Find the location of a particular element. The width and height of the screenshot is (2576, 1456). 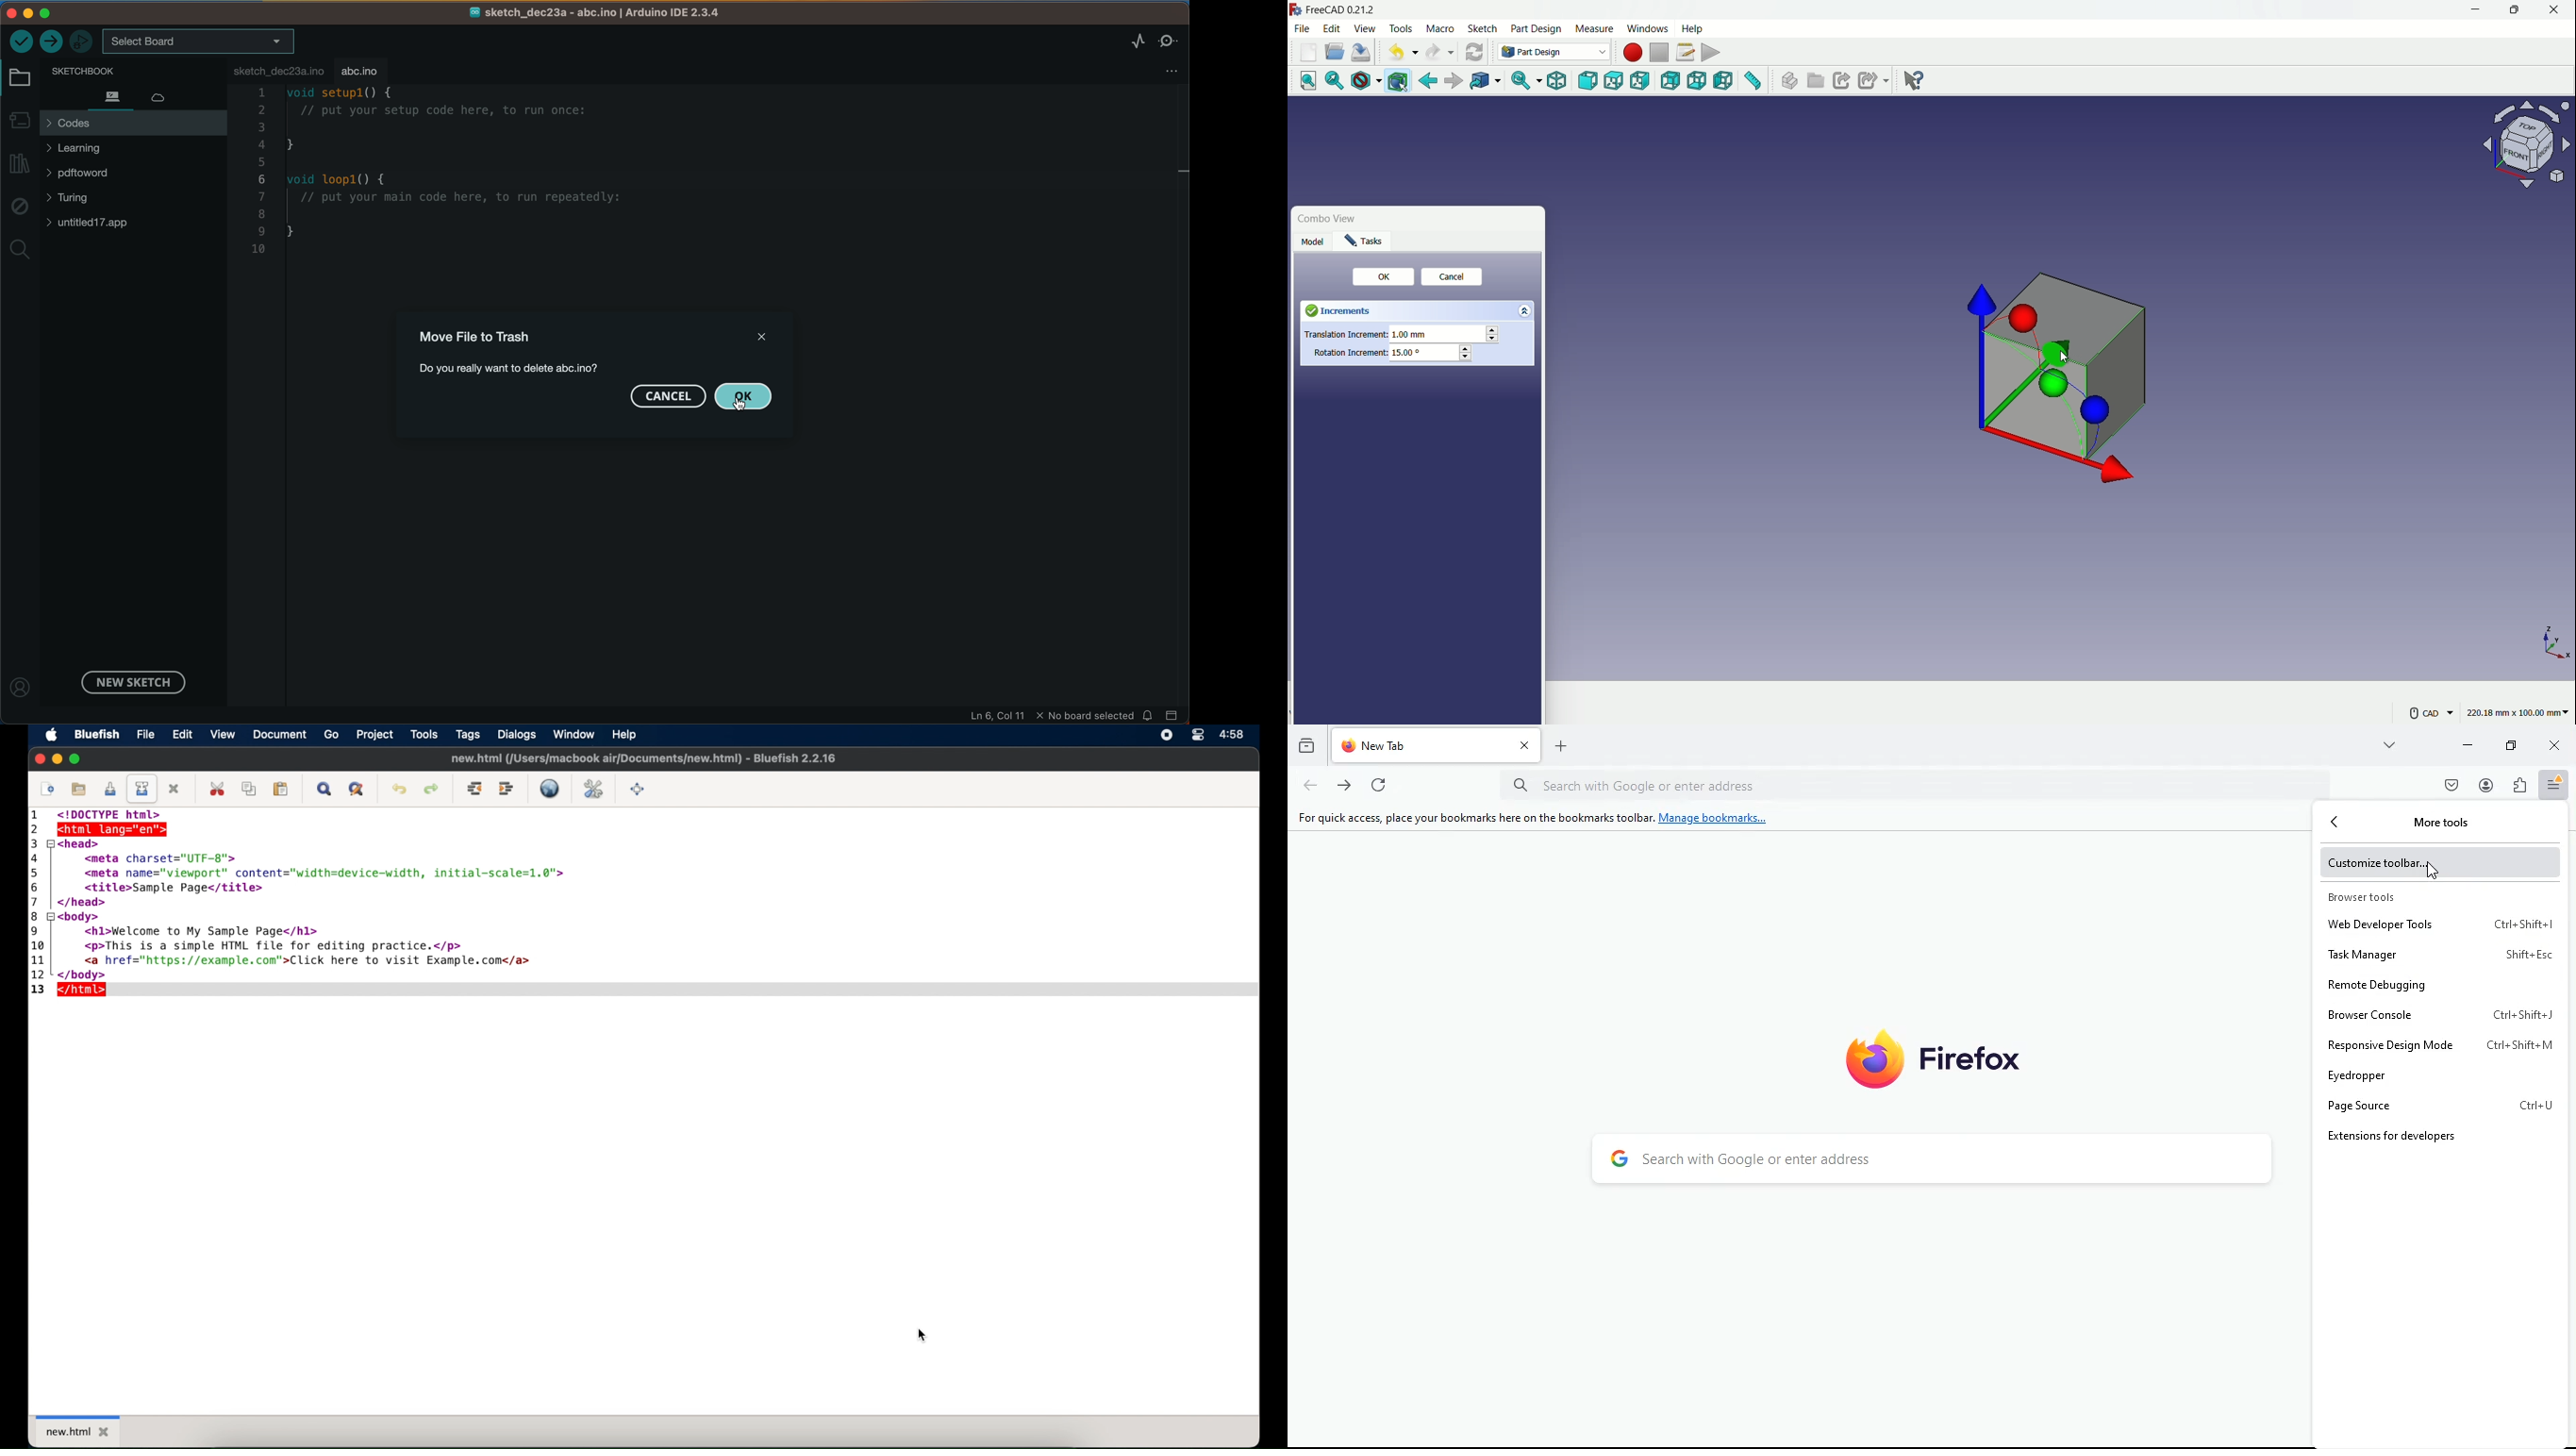

file is located at coordinates (146, 734).